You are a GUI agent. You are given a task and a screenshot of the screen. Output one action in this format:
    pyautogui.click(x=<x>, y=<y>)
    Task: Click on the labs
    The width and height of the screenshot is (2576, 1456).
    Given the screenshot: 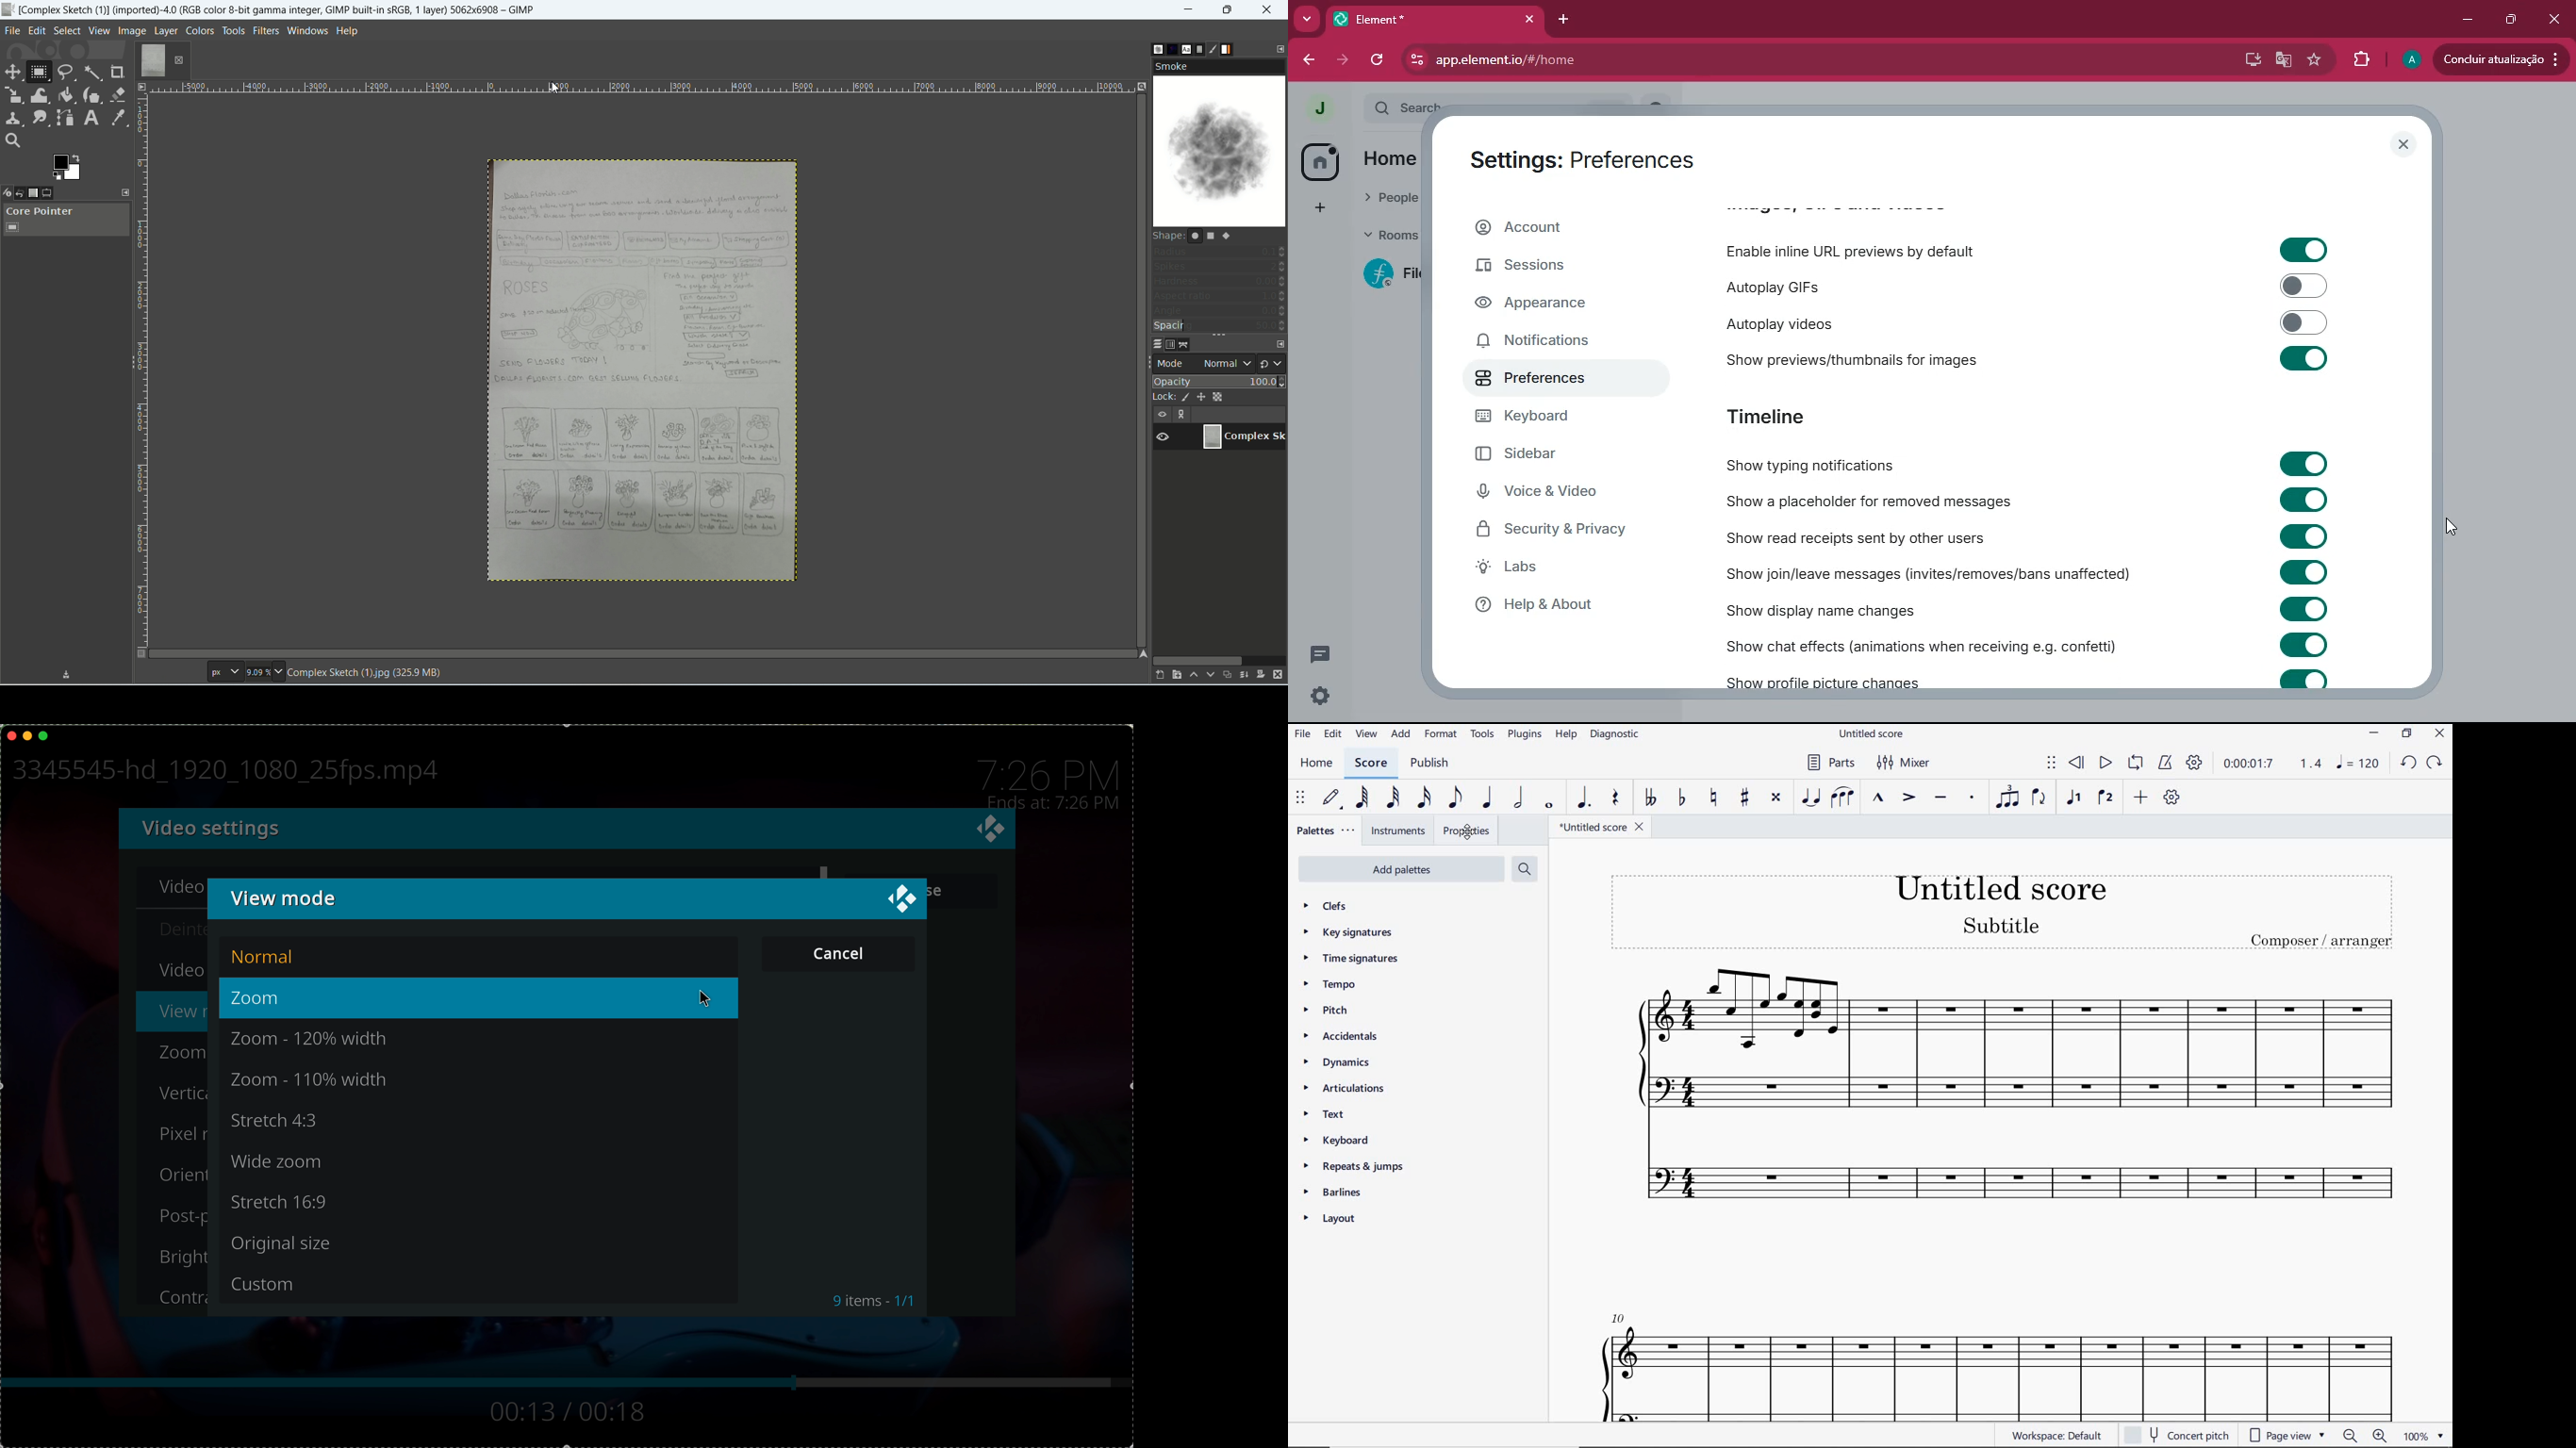 What is the action you would take?
    pyautogui.click(x=1544, y=571)
    